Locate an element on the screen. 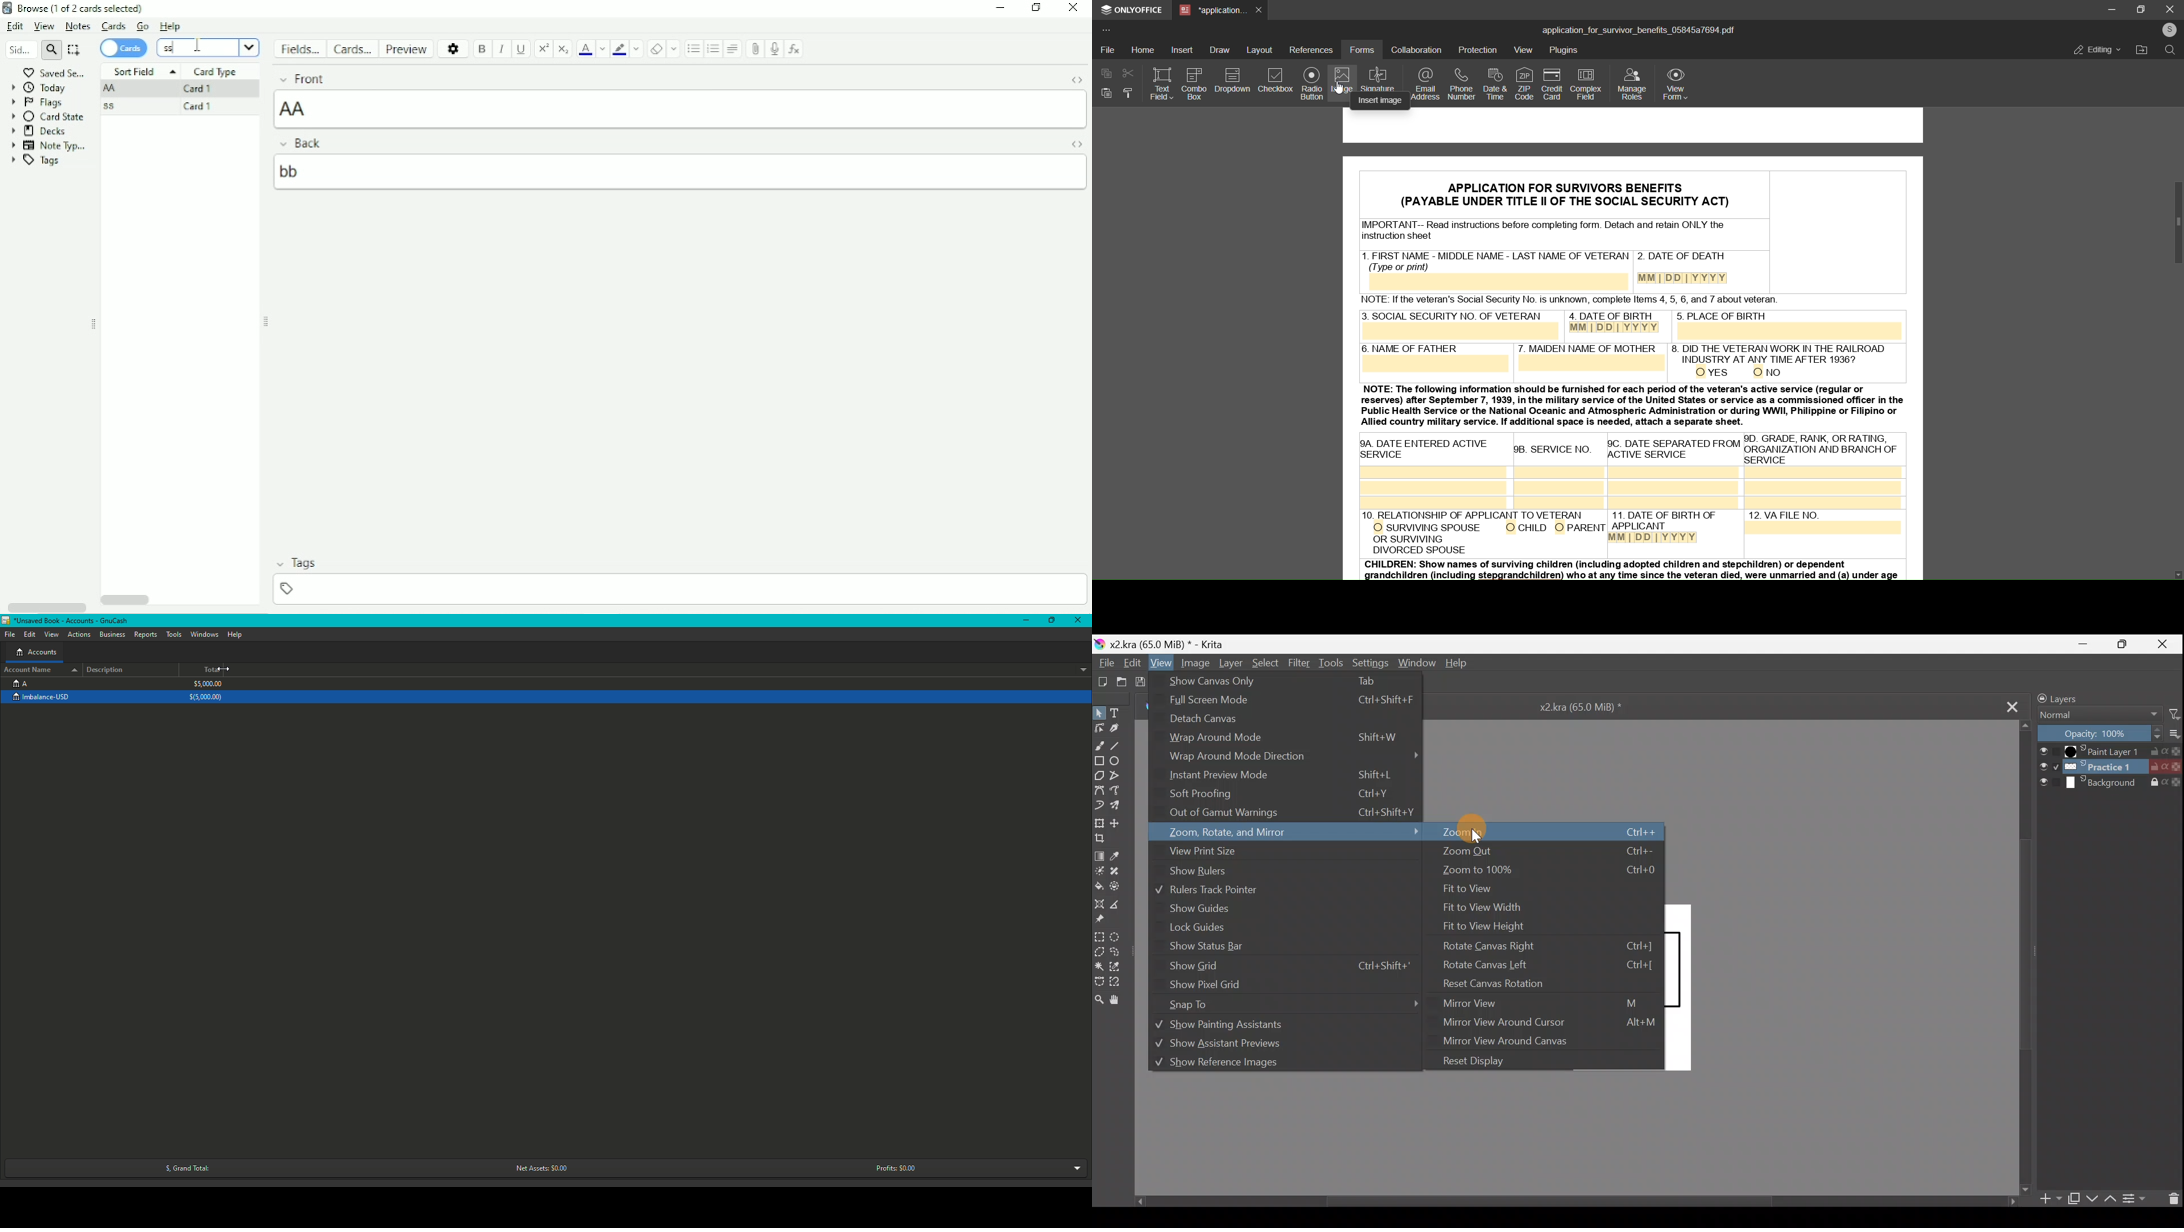 Image resolution: width=2184 pixels, height=1232 pixels. SS is located at coordinates (113, 107).